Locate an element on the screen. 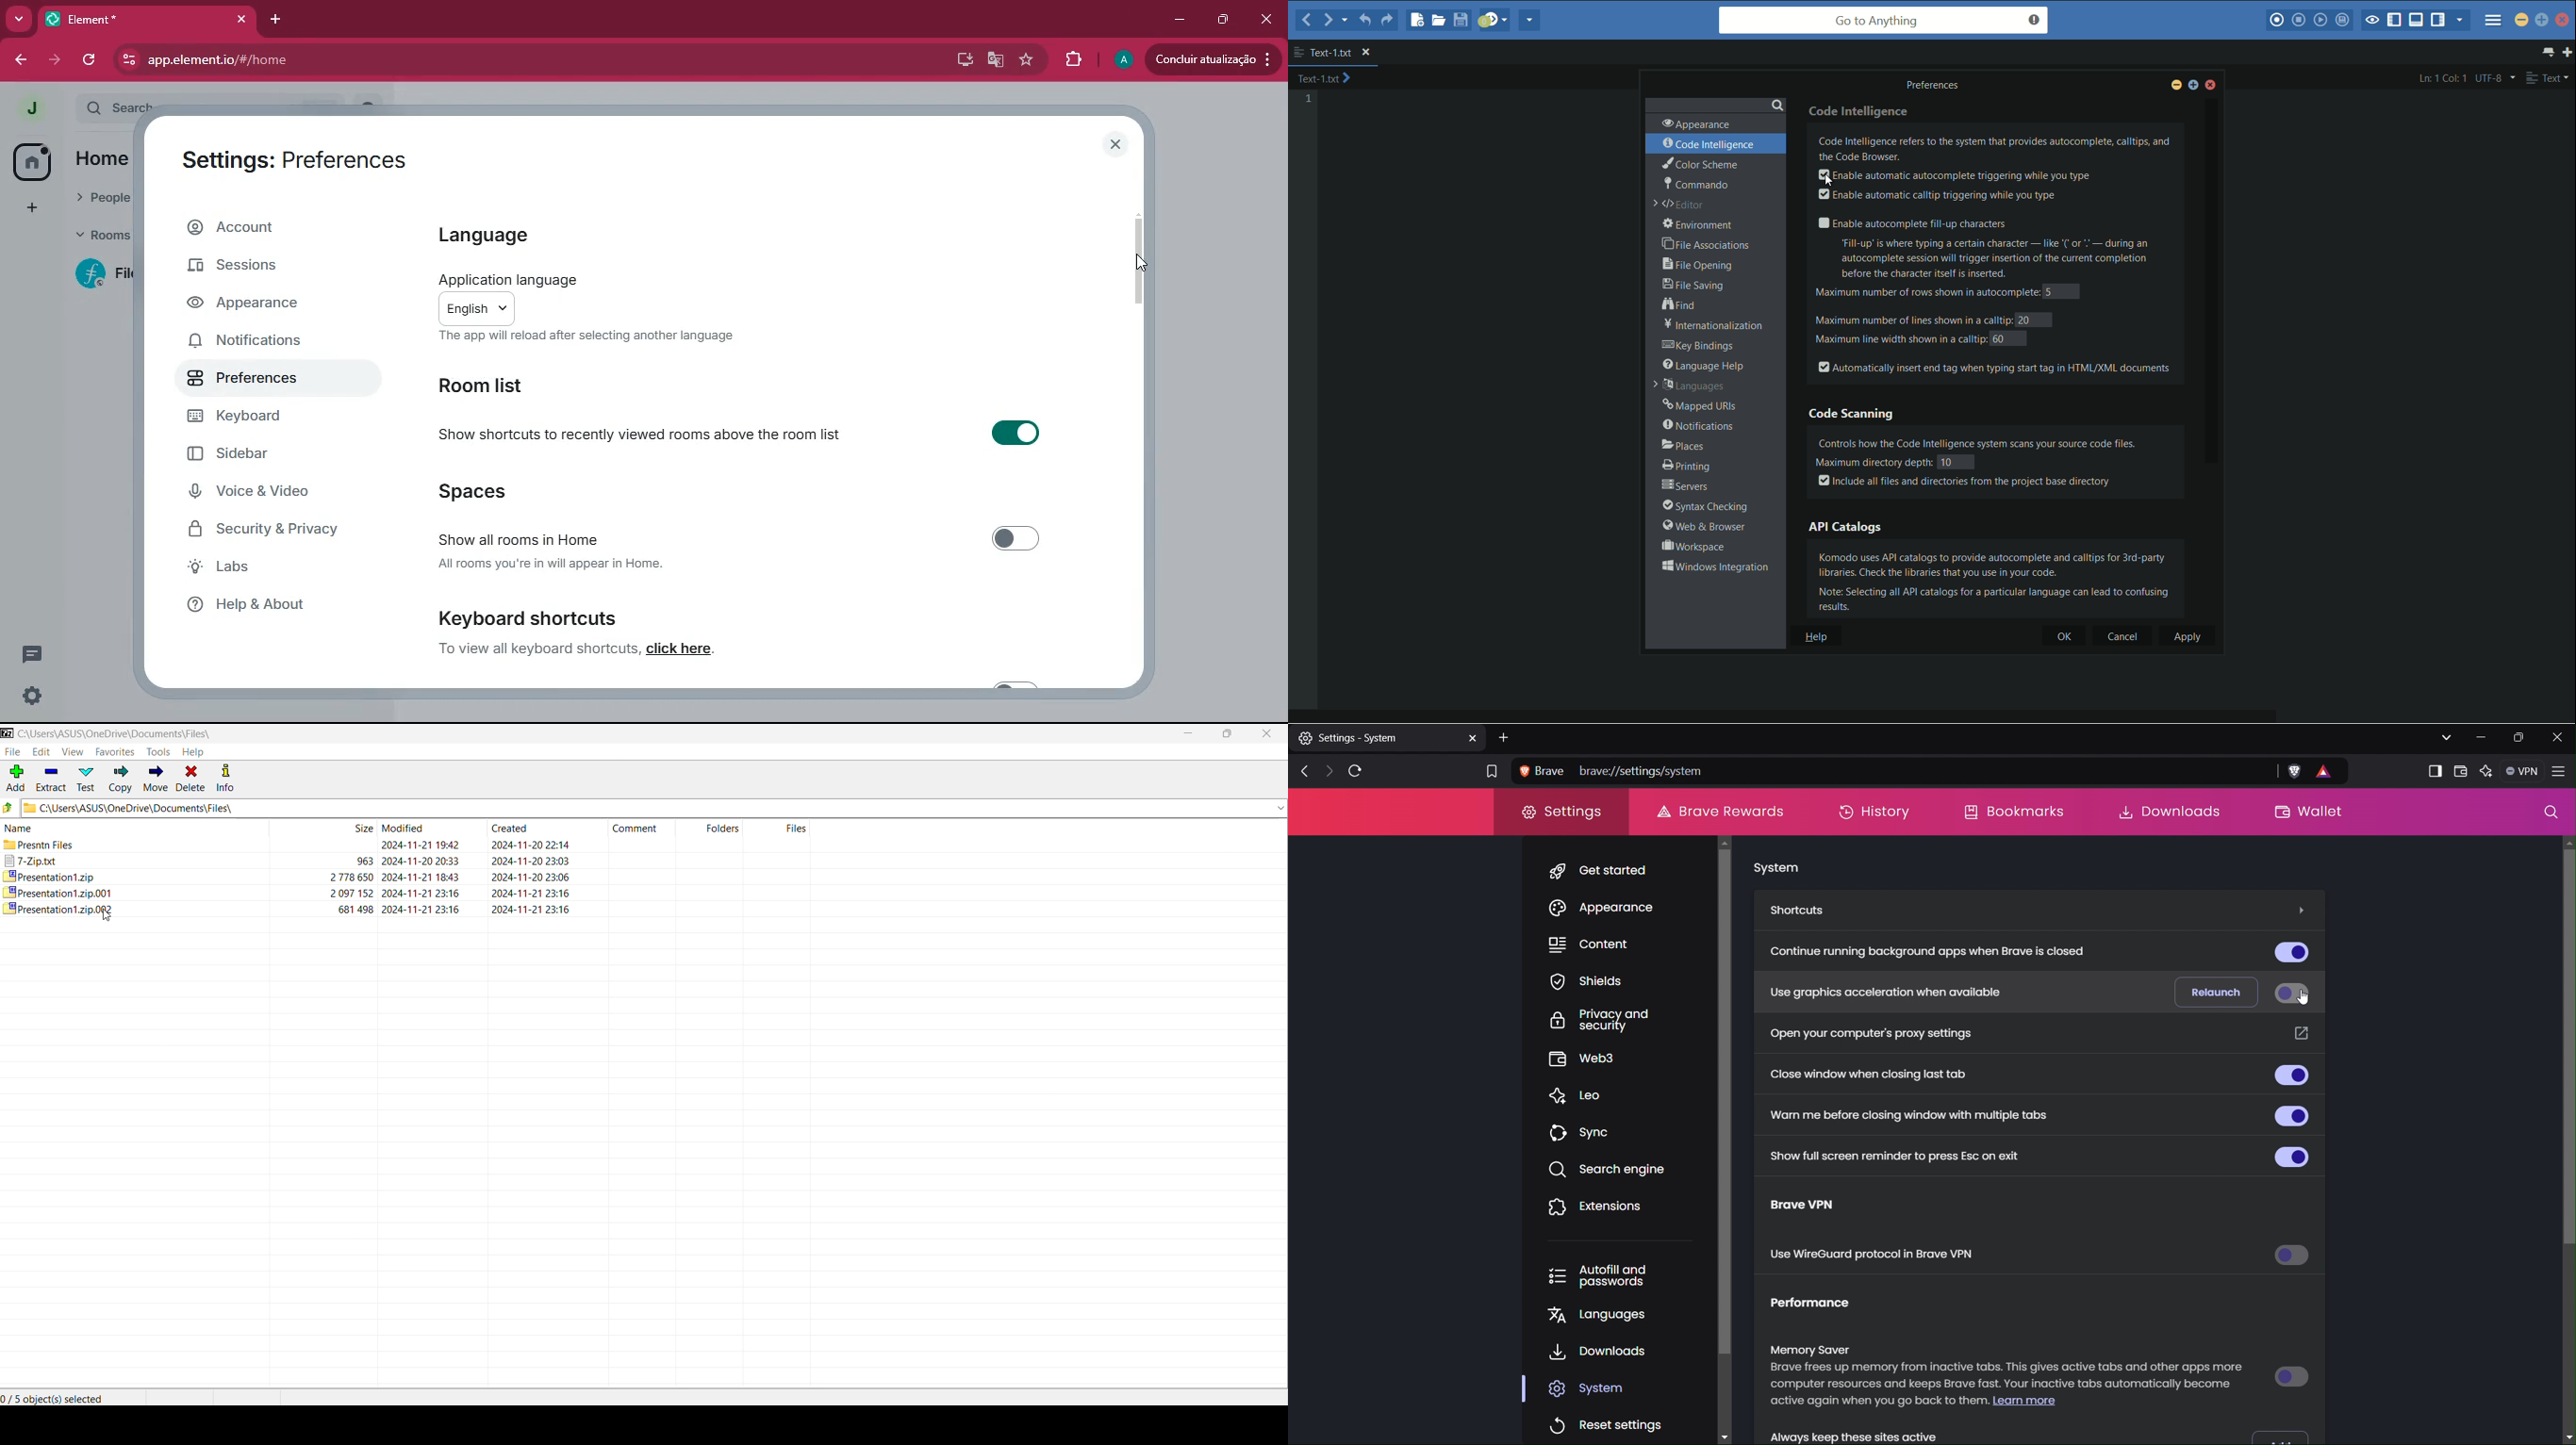 The height and width of the screenshot is (1456, 2576). UTF-8 is located at coordinates (2494, 78).